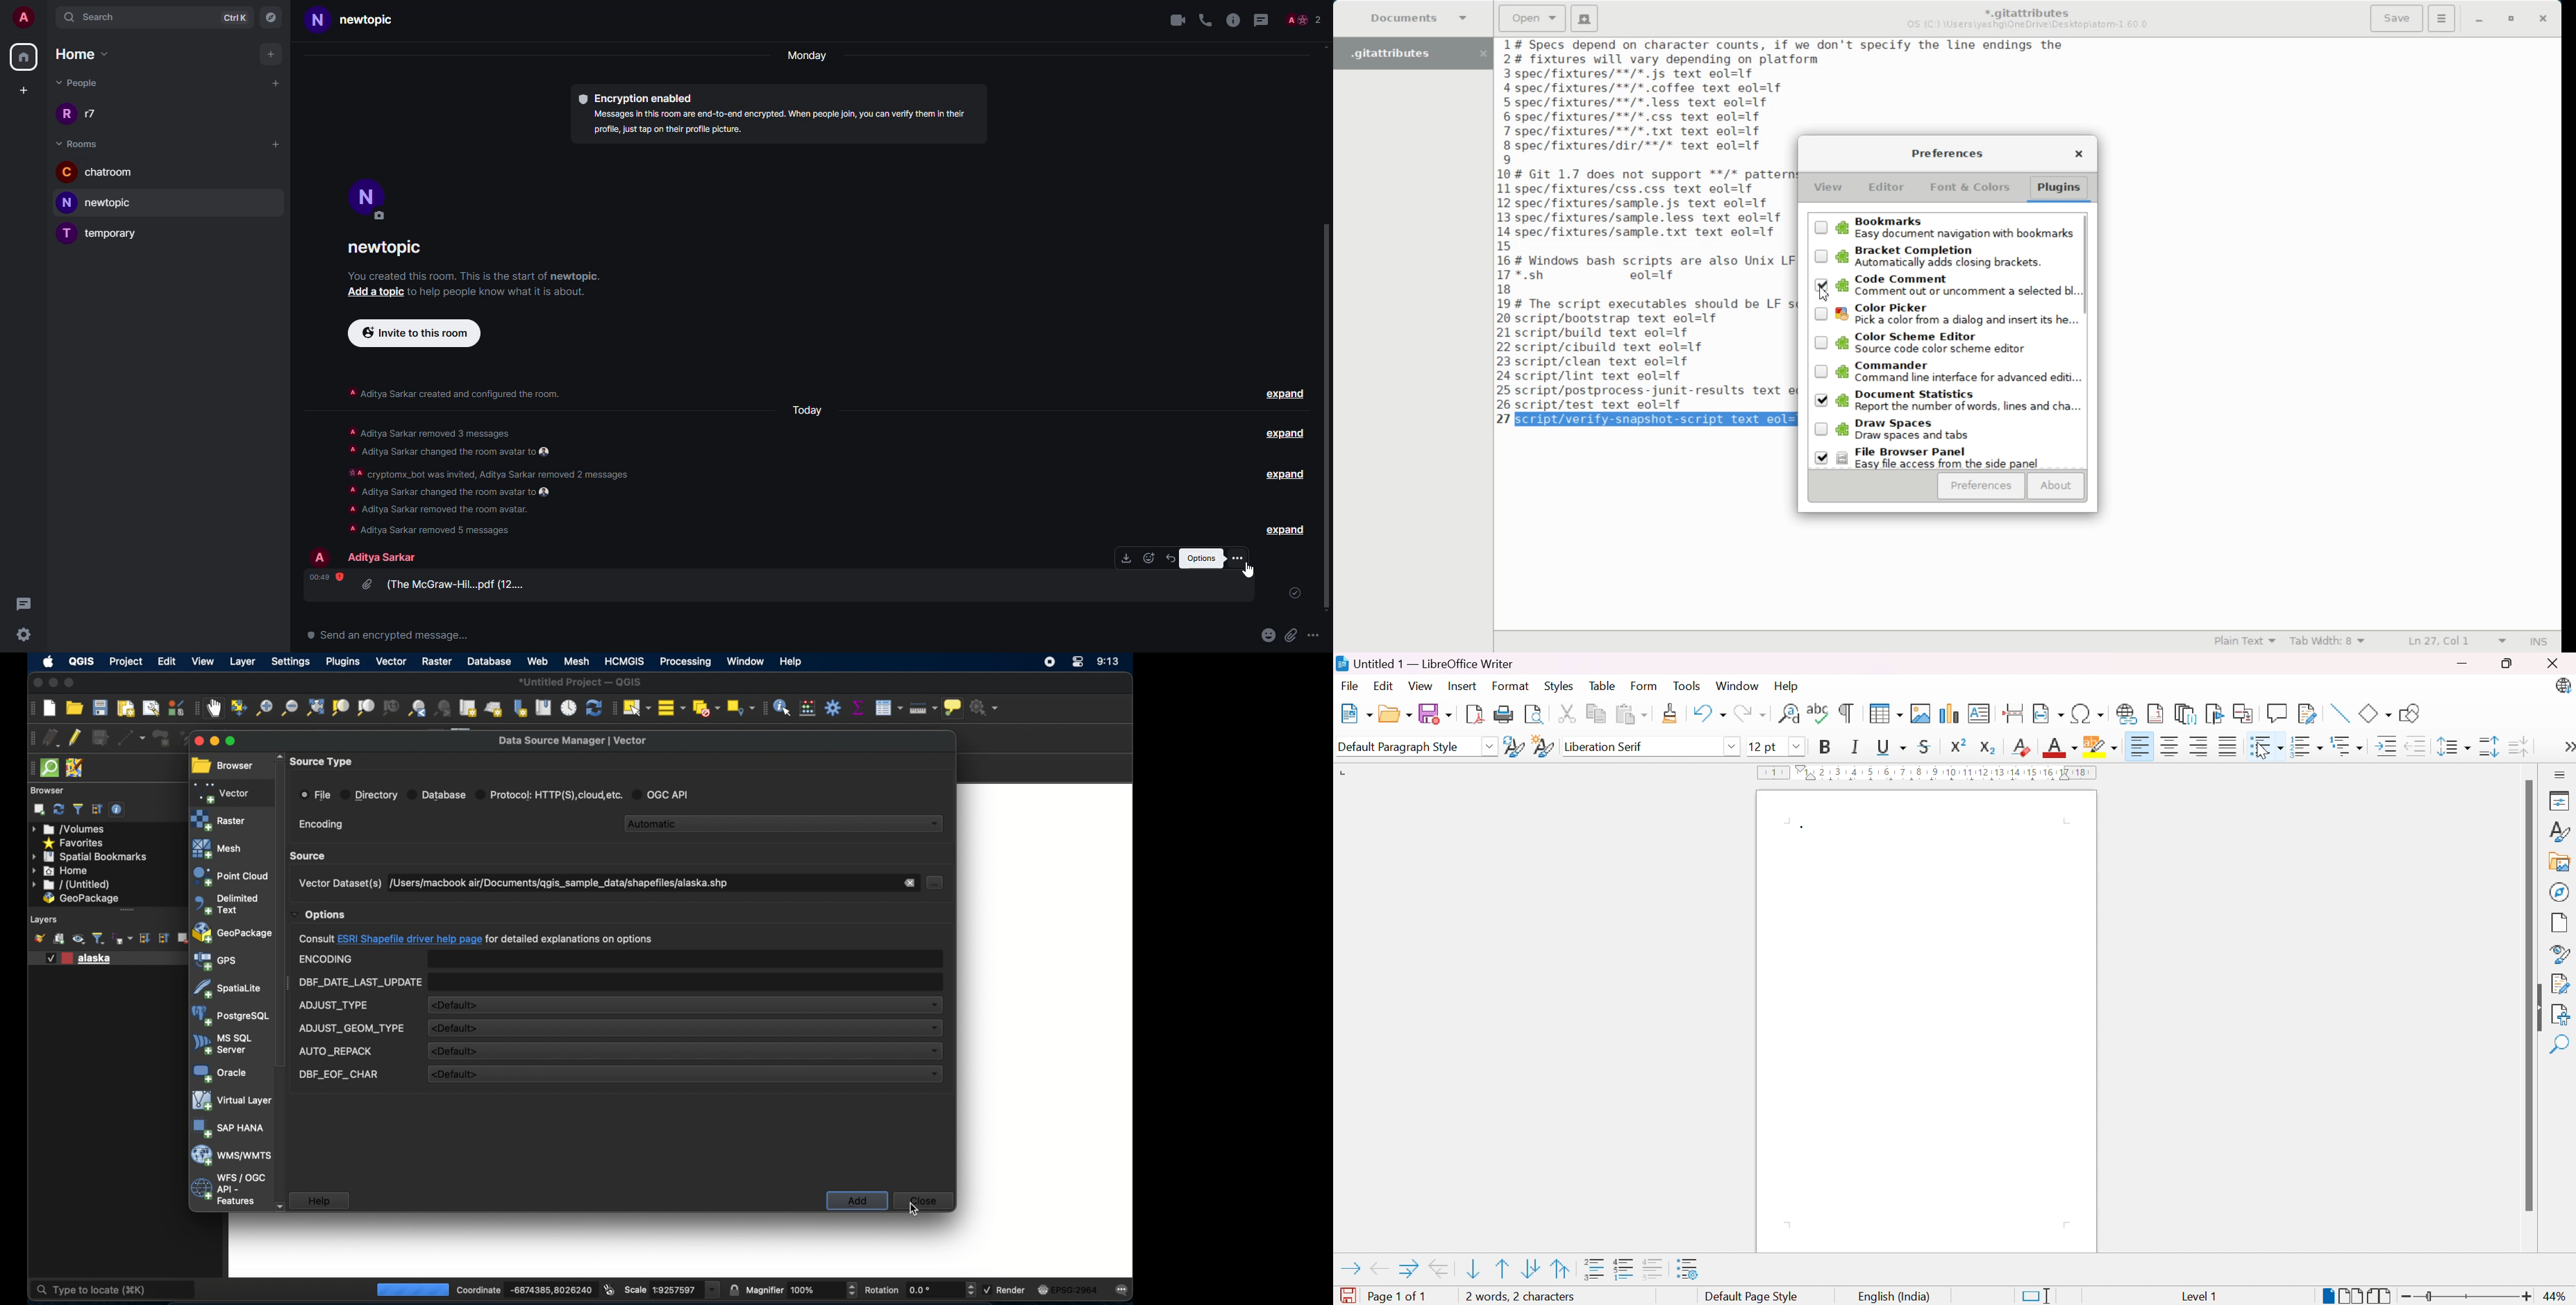  What do you see at coordinates (228, 988) in the screenshot?
I see `spatiallite` at bounding box center [228, 988].